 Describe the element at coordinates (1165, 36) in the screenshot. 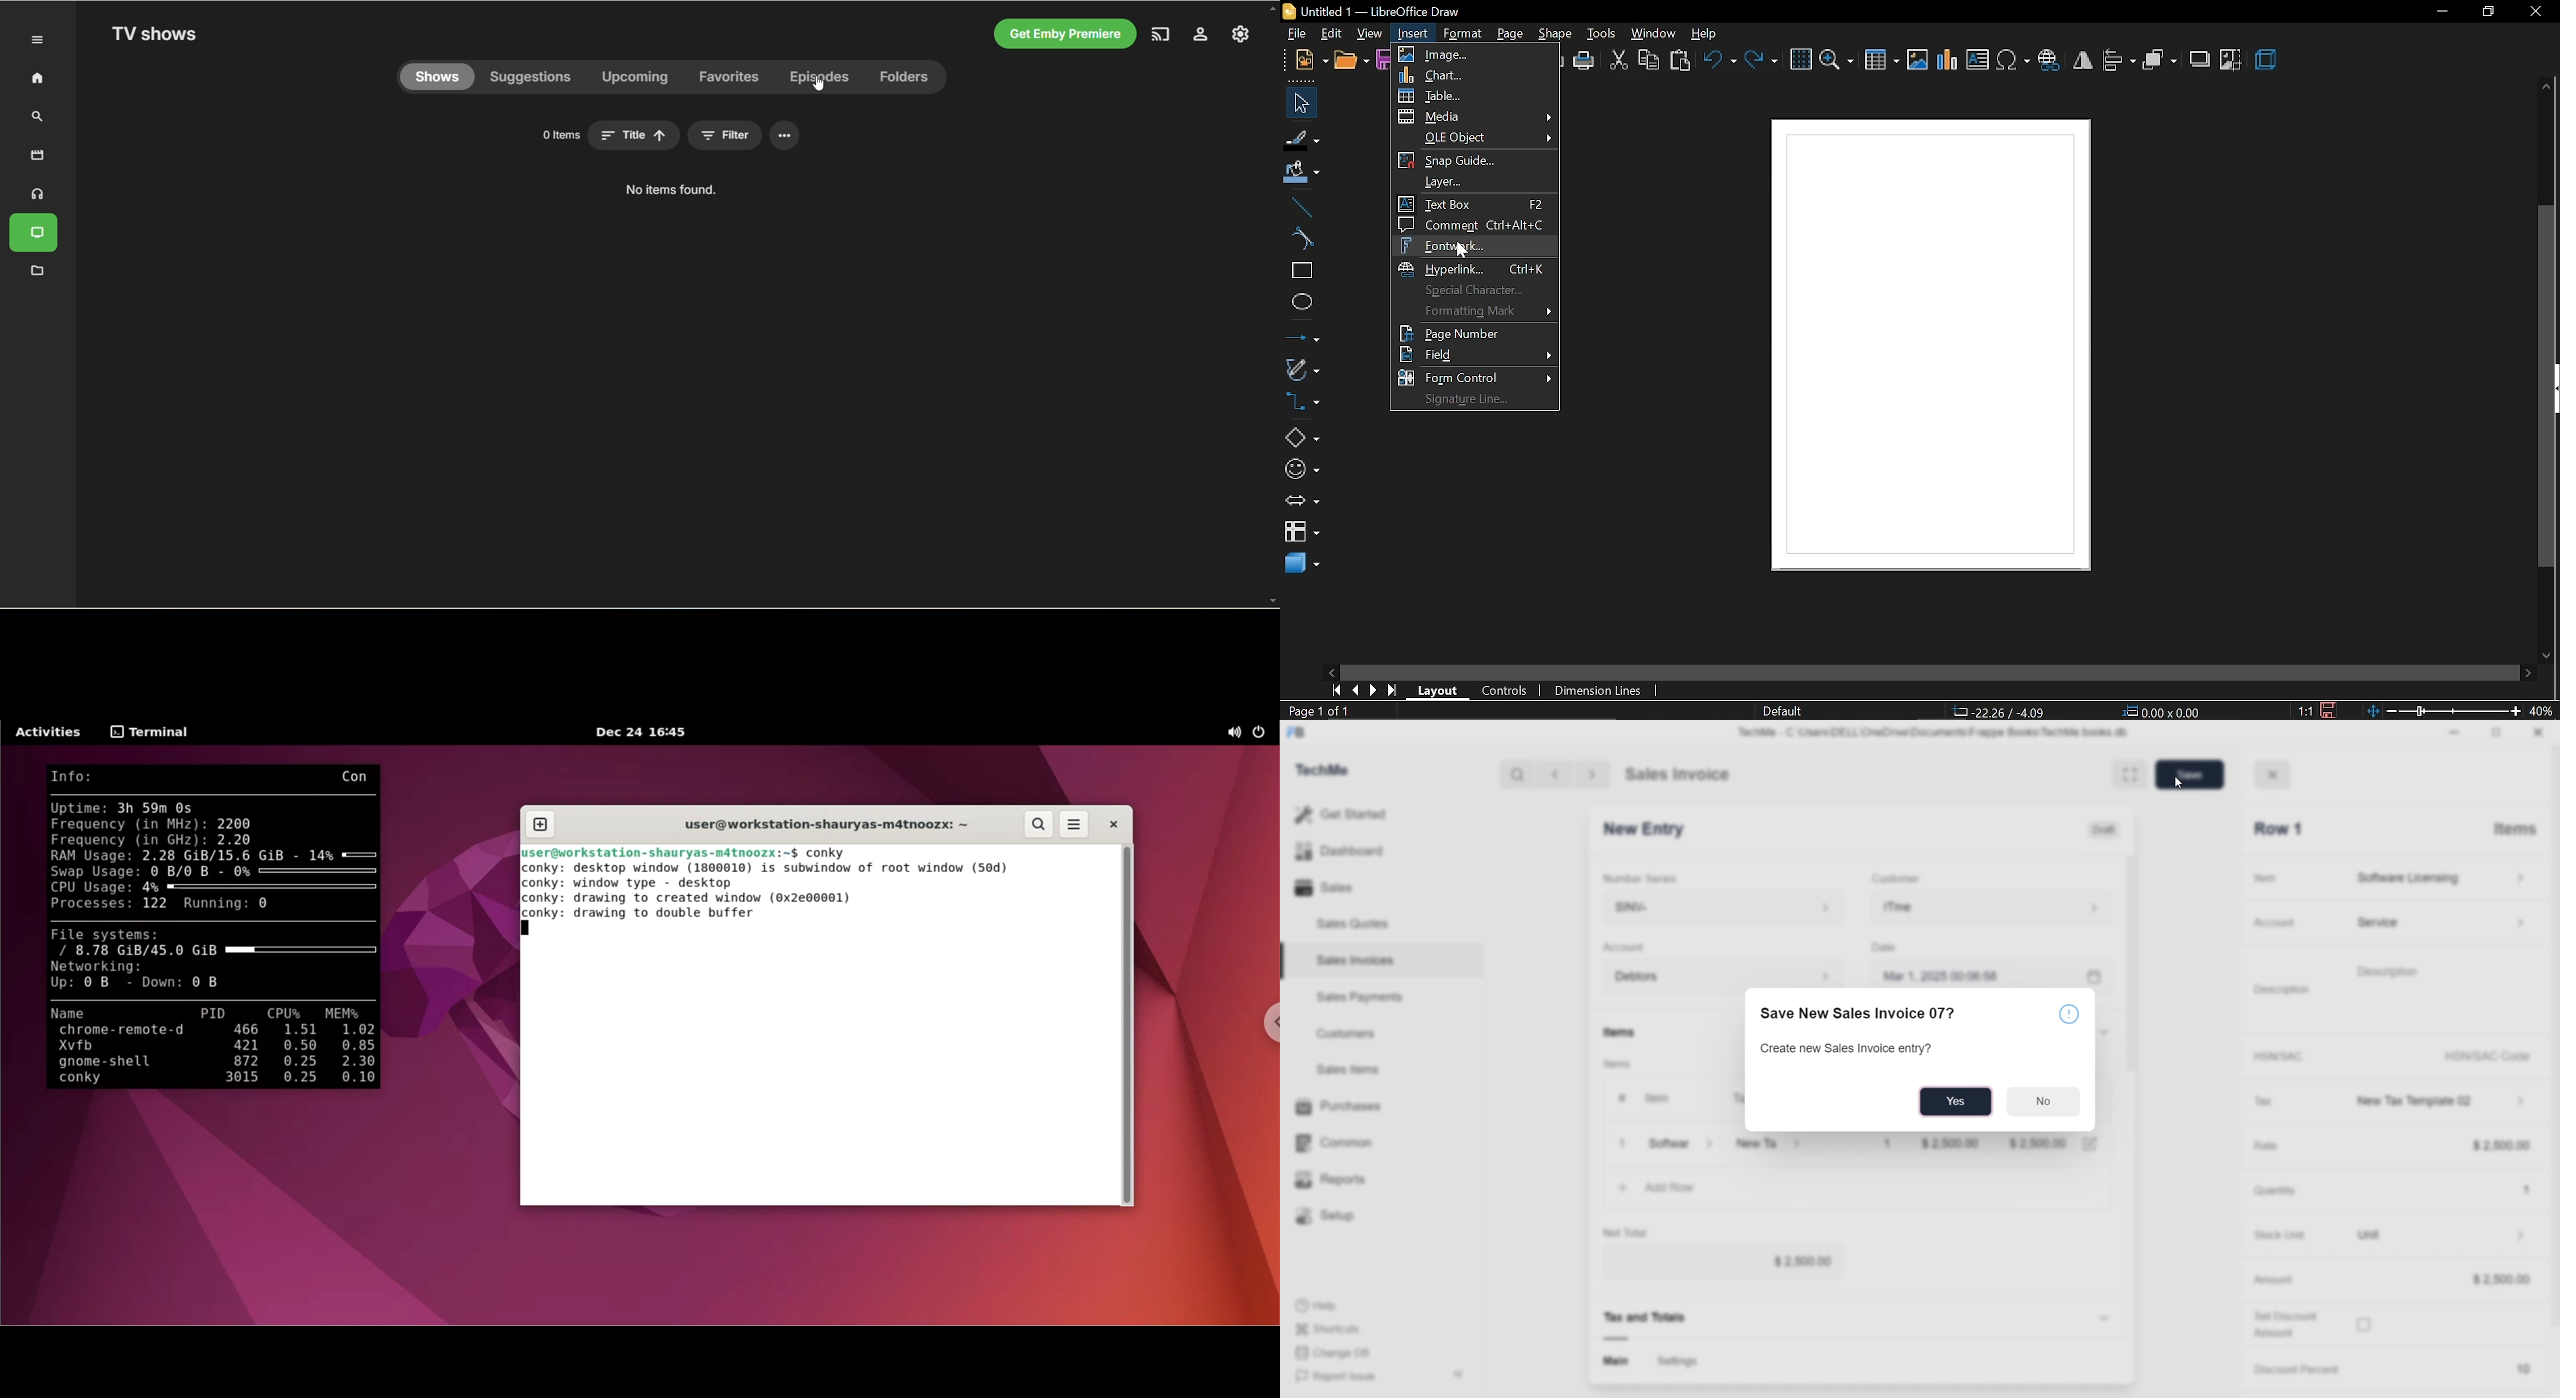

I see `play on another device` at that location.